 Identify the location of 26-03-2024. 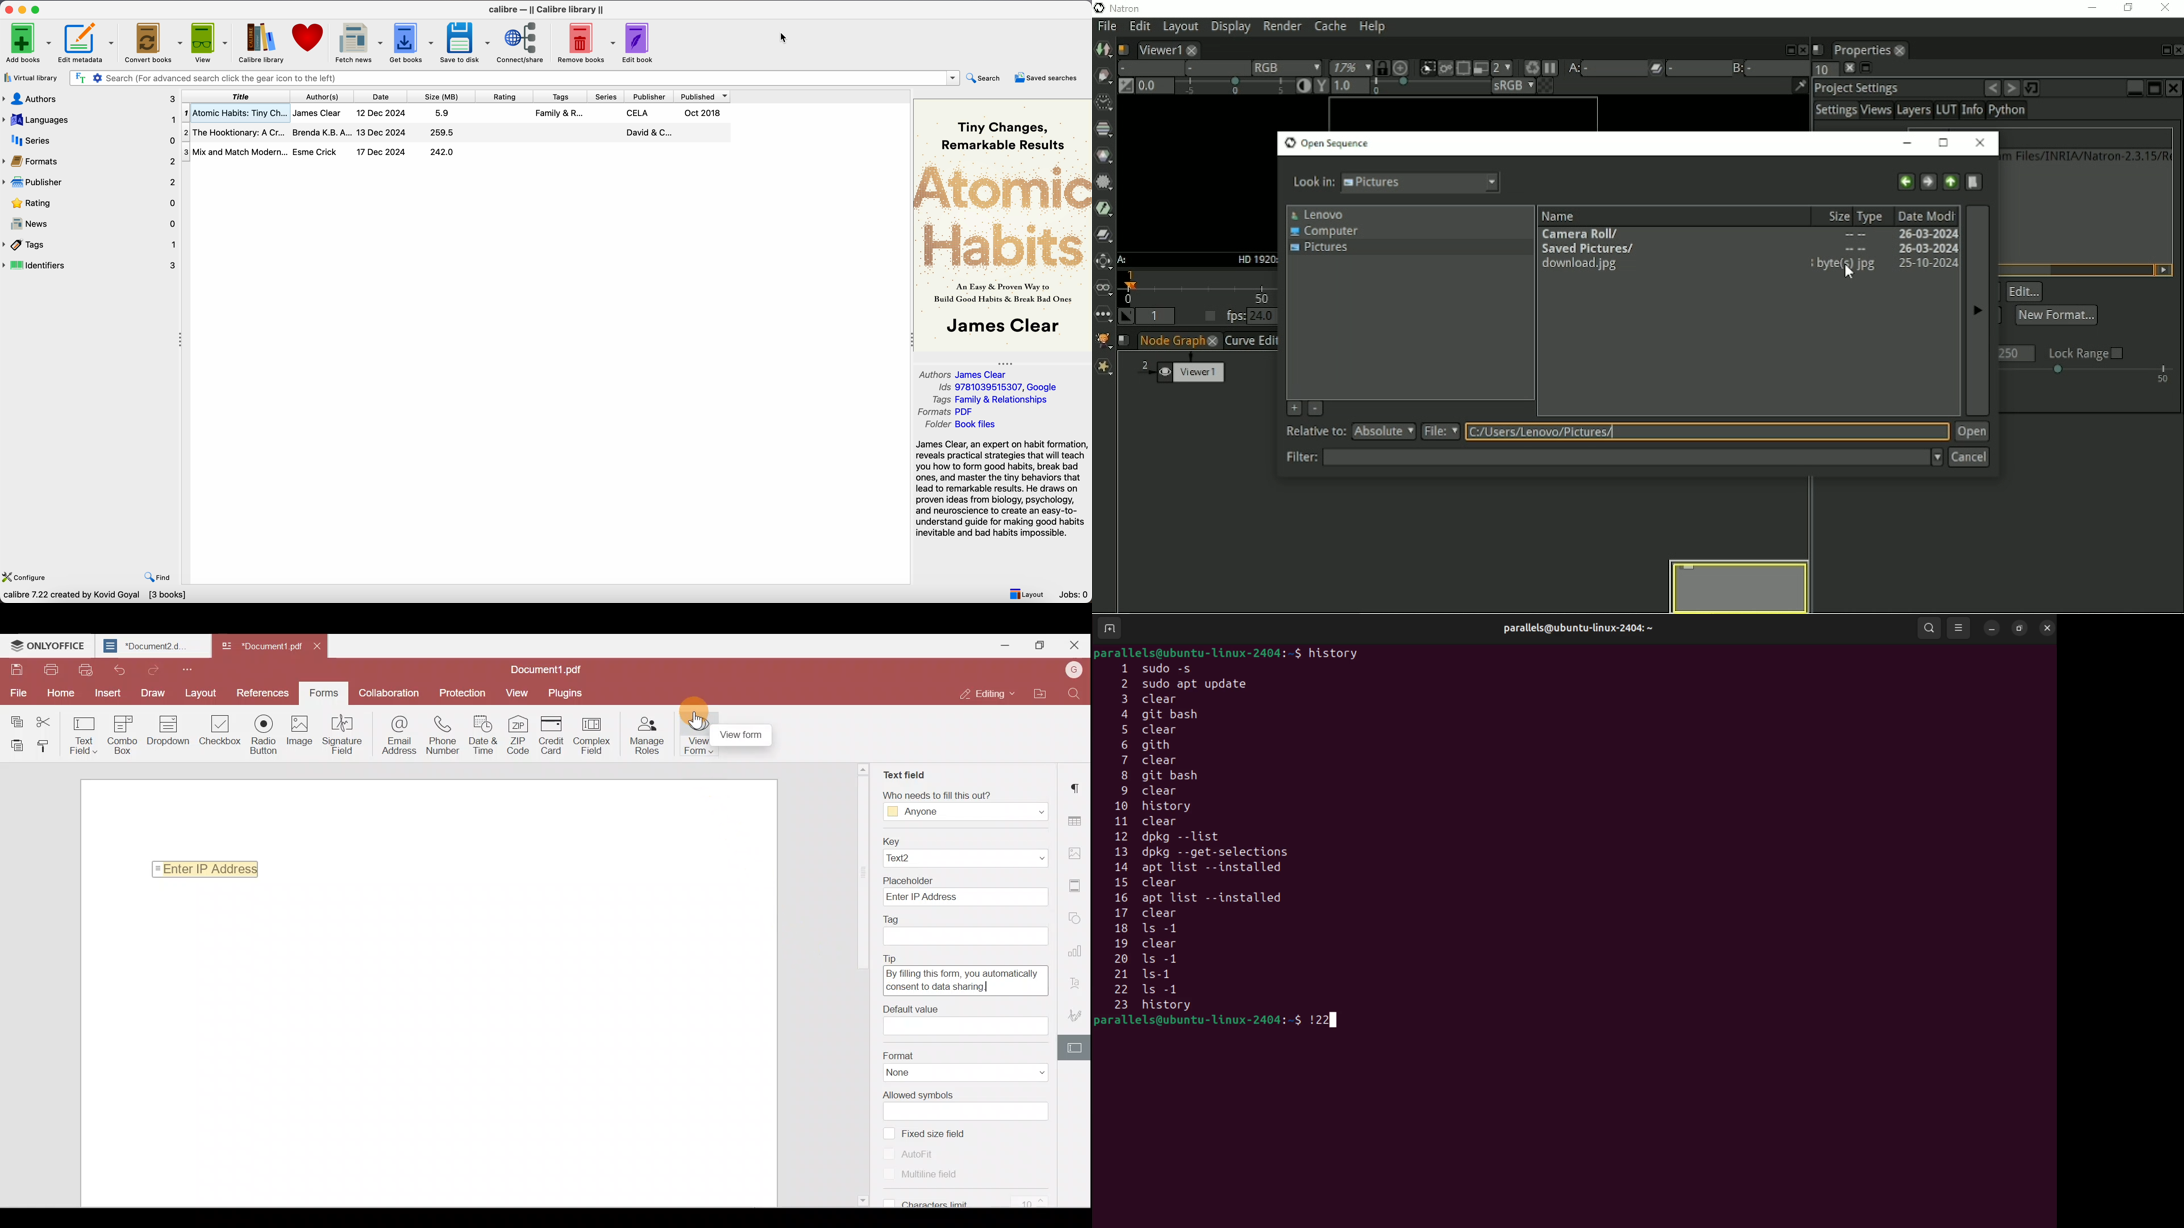
(1890, 249).